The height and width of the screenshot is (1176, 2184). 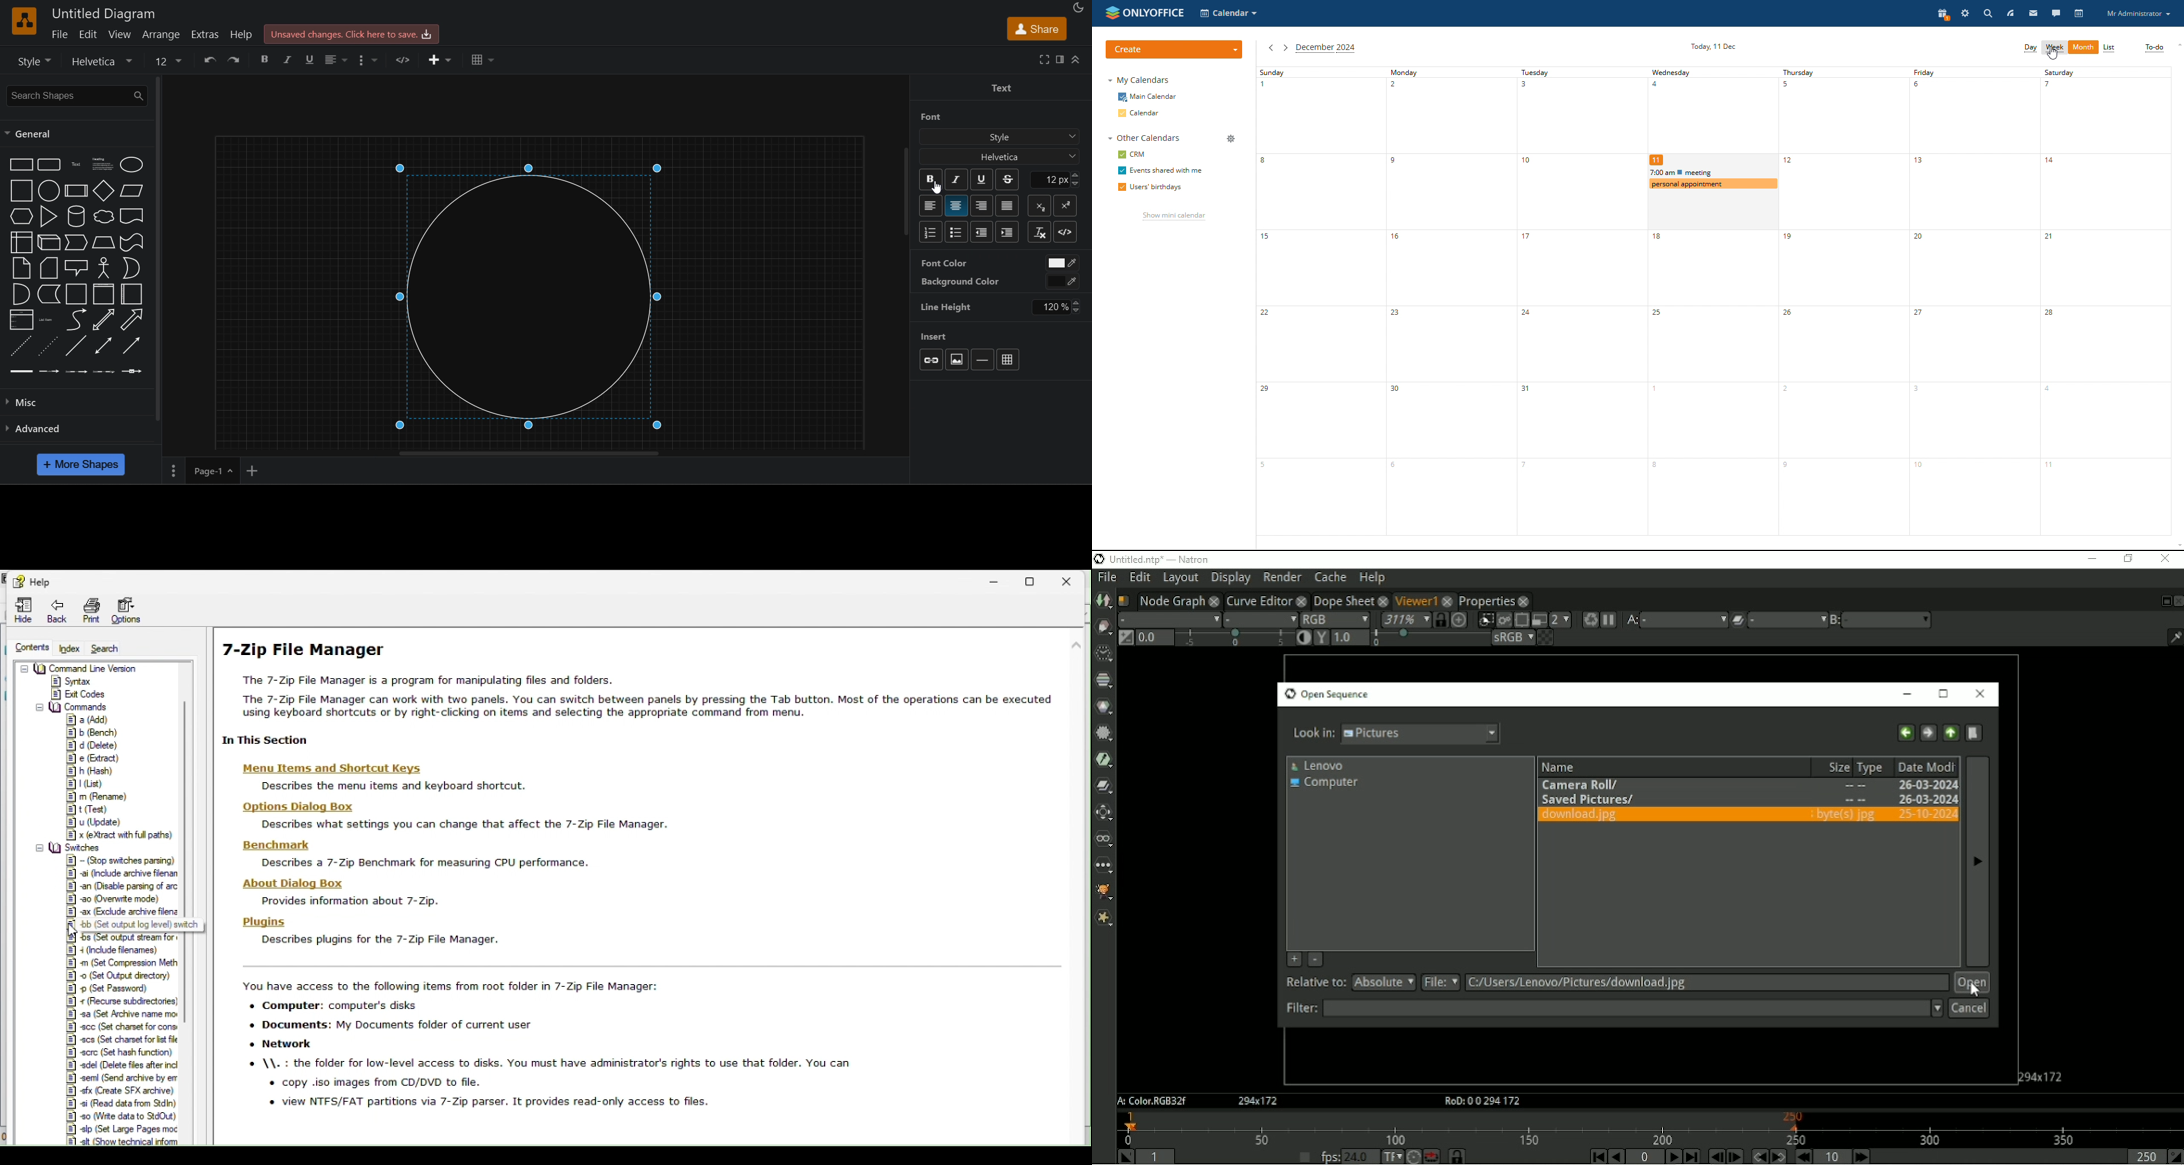 What do you see at coordinates (1830, 1156) in the screenshot?
I see `Frame Increment` at bounding box center [1830, 1156].